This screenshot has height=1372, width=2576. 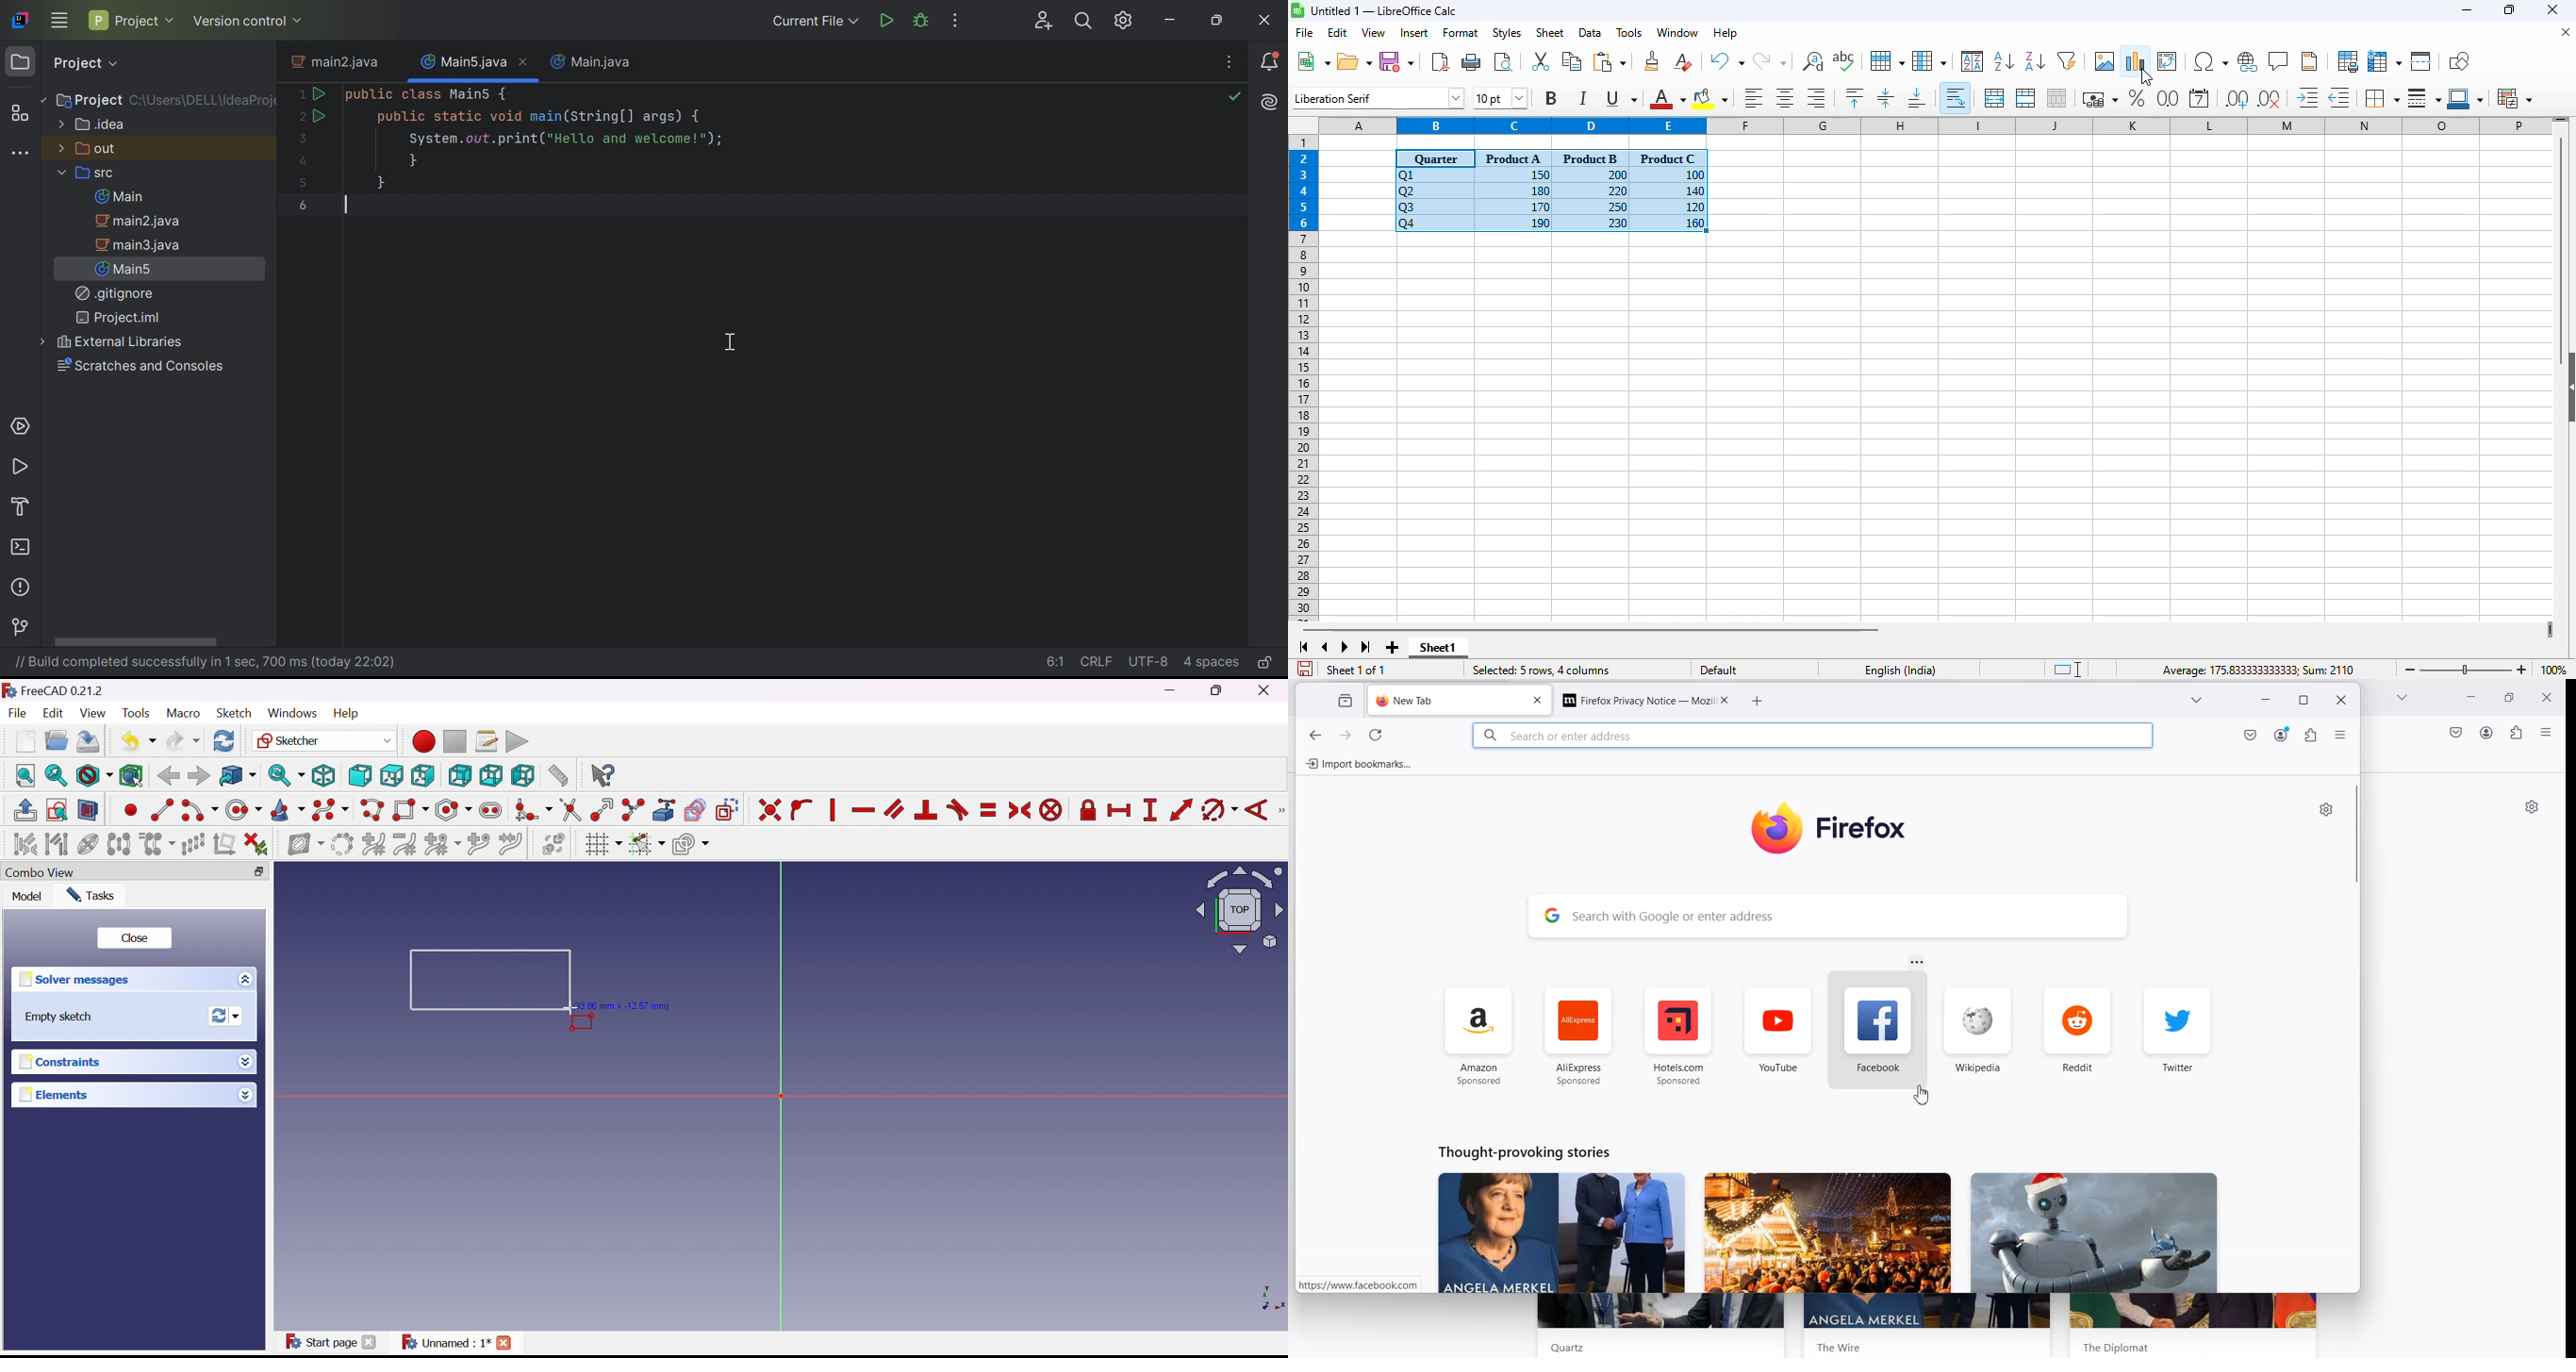 I want to click on Constrain equal, so click(x=989, y=811).